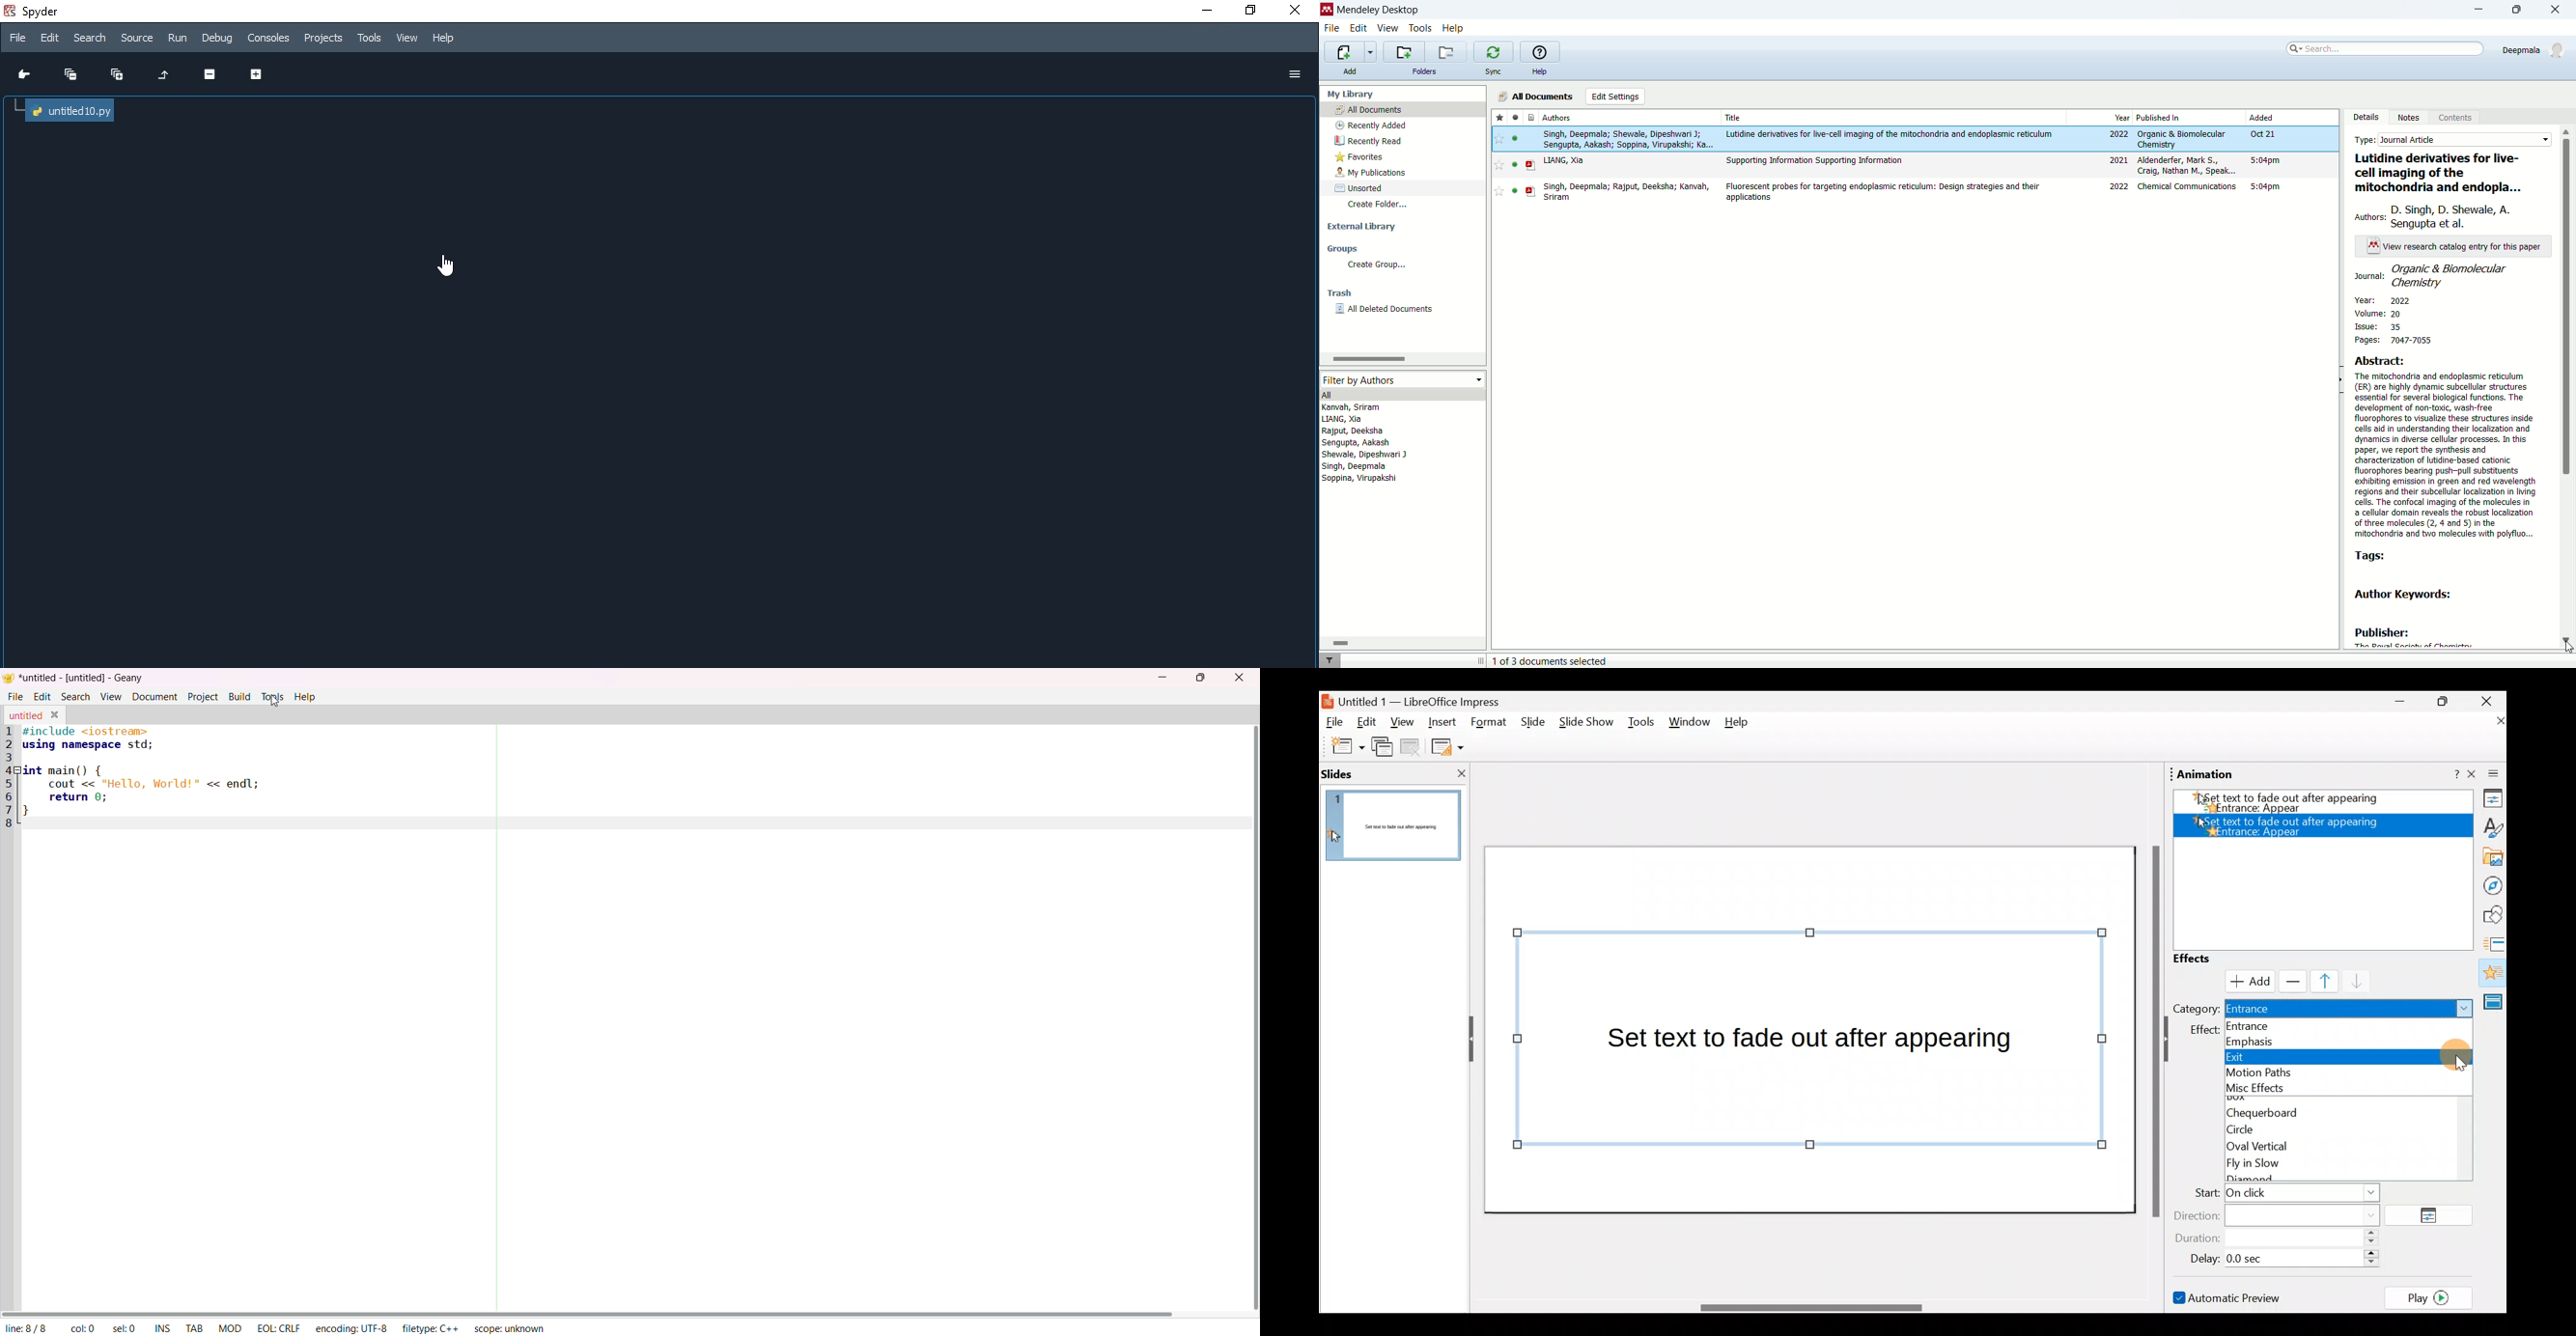 The image size is (2576, 1344). What do you see at coordinates (2448, 447) in the screenshot?
I see `Abstract:The mitochondria and endoplasmic reticulum(ER) are highly dynamic subcellular structures essential for several biological functions. The development of non-toxic, wash-free fluorophores to visualize these structures inside cells aid in understanding their localization and dynamics in diverse cellular processes. In this paper, we report the synthesis and characterization of lutidine-based cationic fluorophores bearing push-pull substituents exhibiting emission in green and red wavelength regions and their subcellular localization in living cells. The confocal imaging of the molecules in a cellular domain reveals the robust localization of three molecules (2, 4 and 5) in the mitochondria and two molecules with polyfluo` at bounding box center [2448, 447].